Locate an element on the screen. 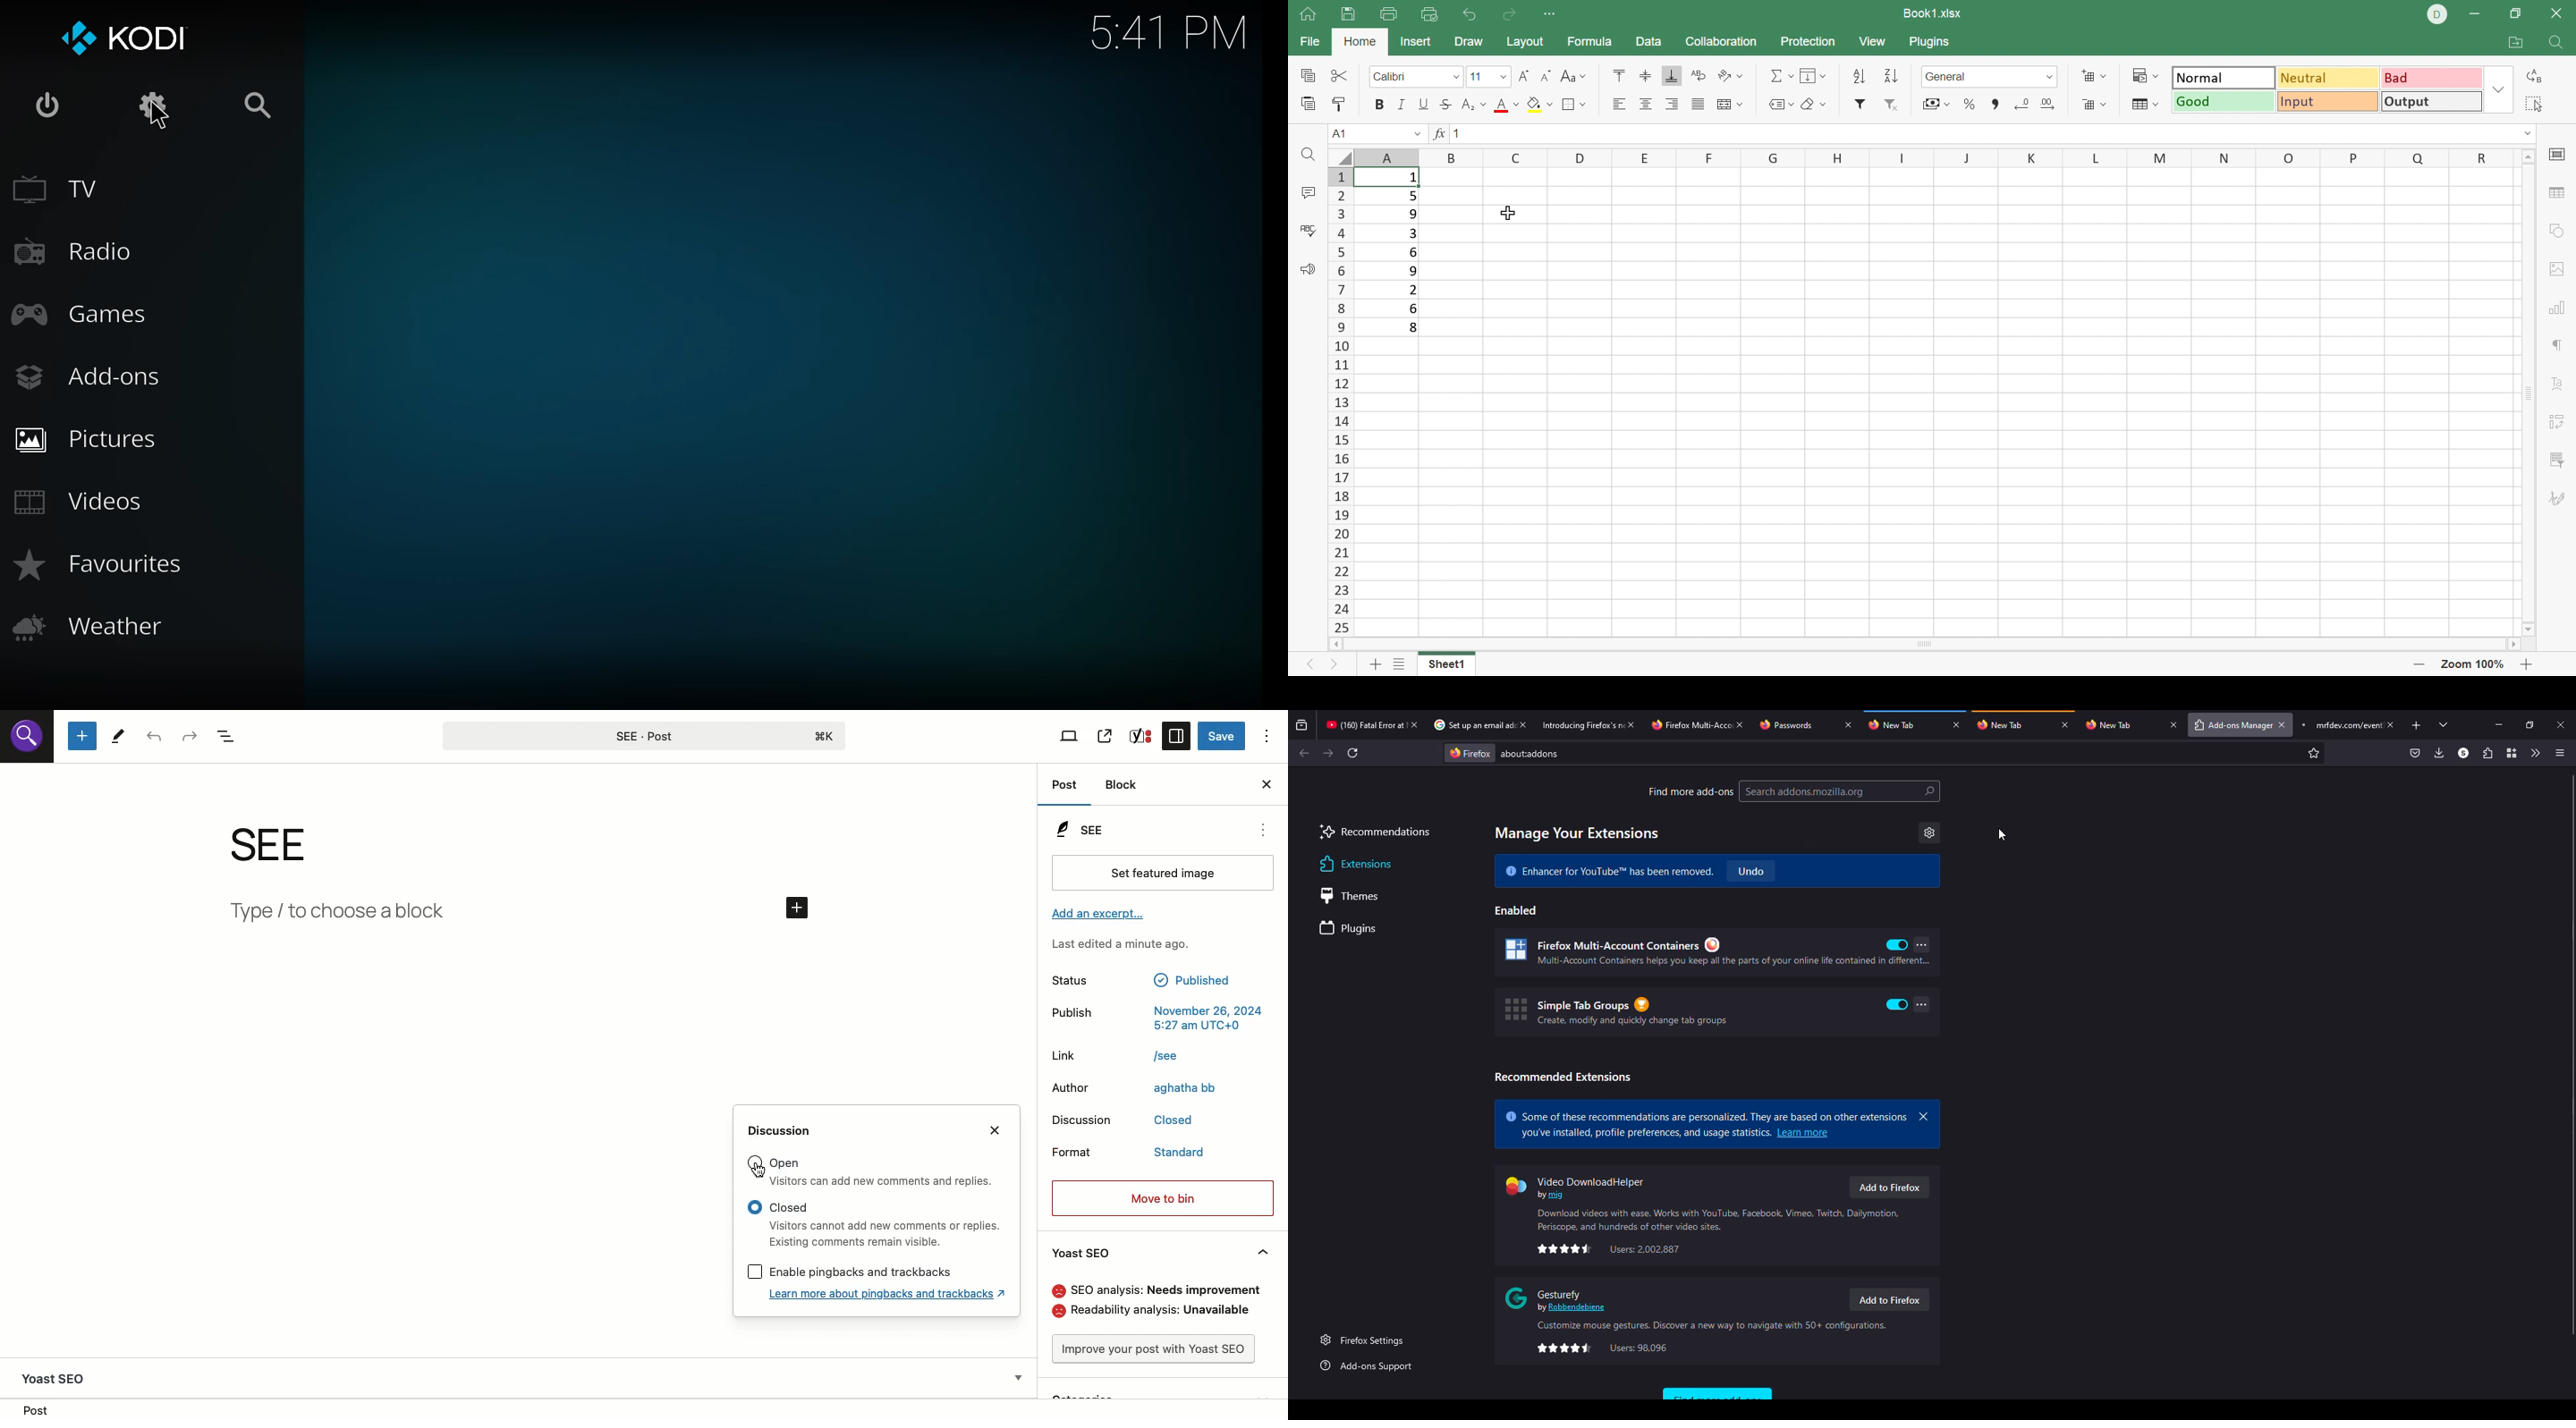 The image size is (2576, 1428). enabled is located at coordinates (1519, 910).